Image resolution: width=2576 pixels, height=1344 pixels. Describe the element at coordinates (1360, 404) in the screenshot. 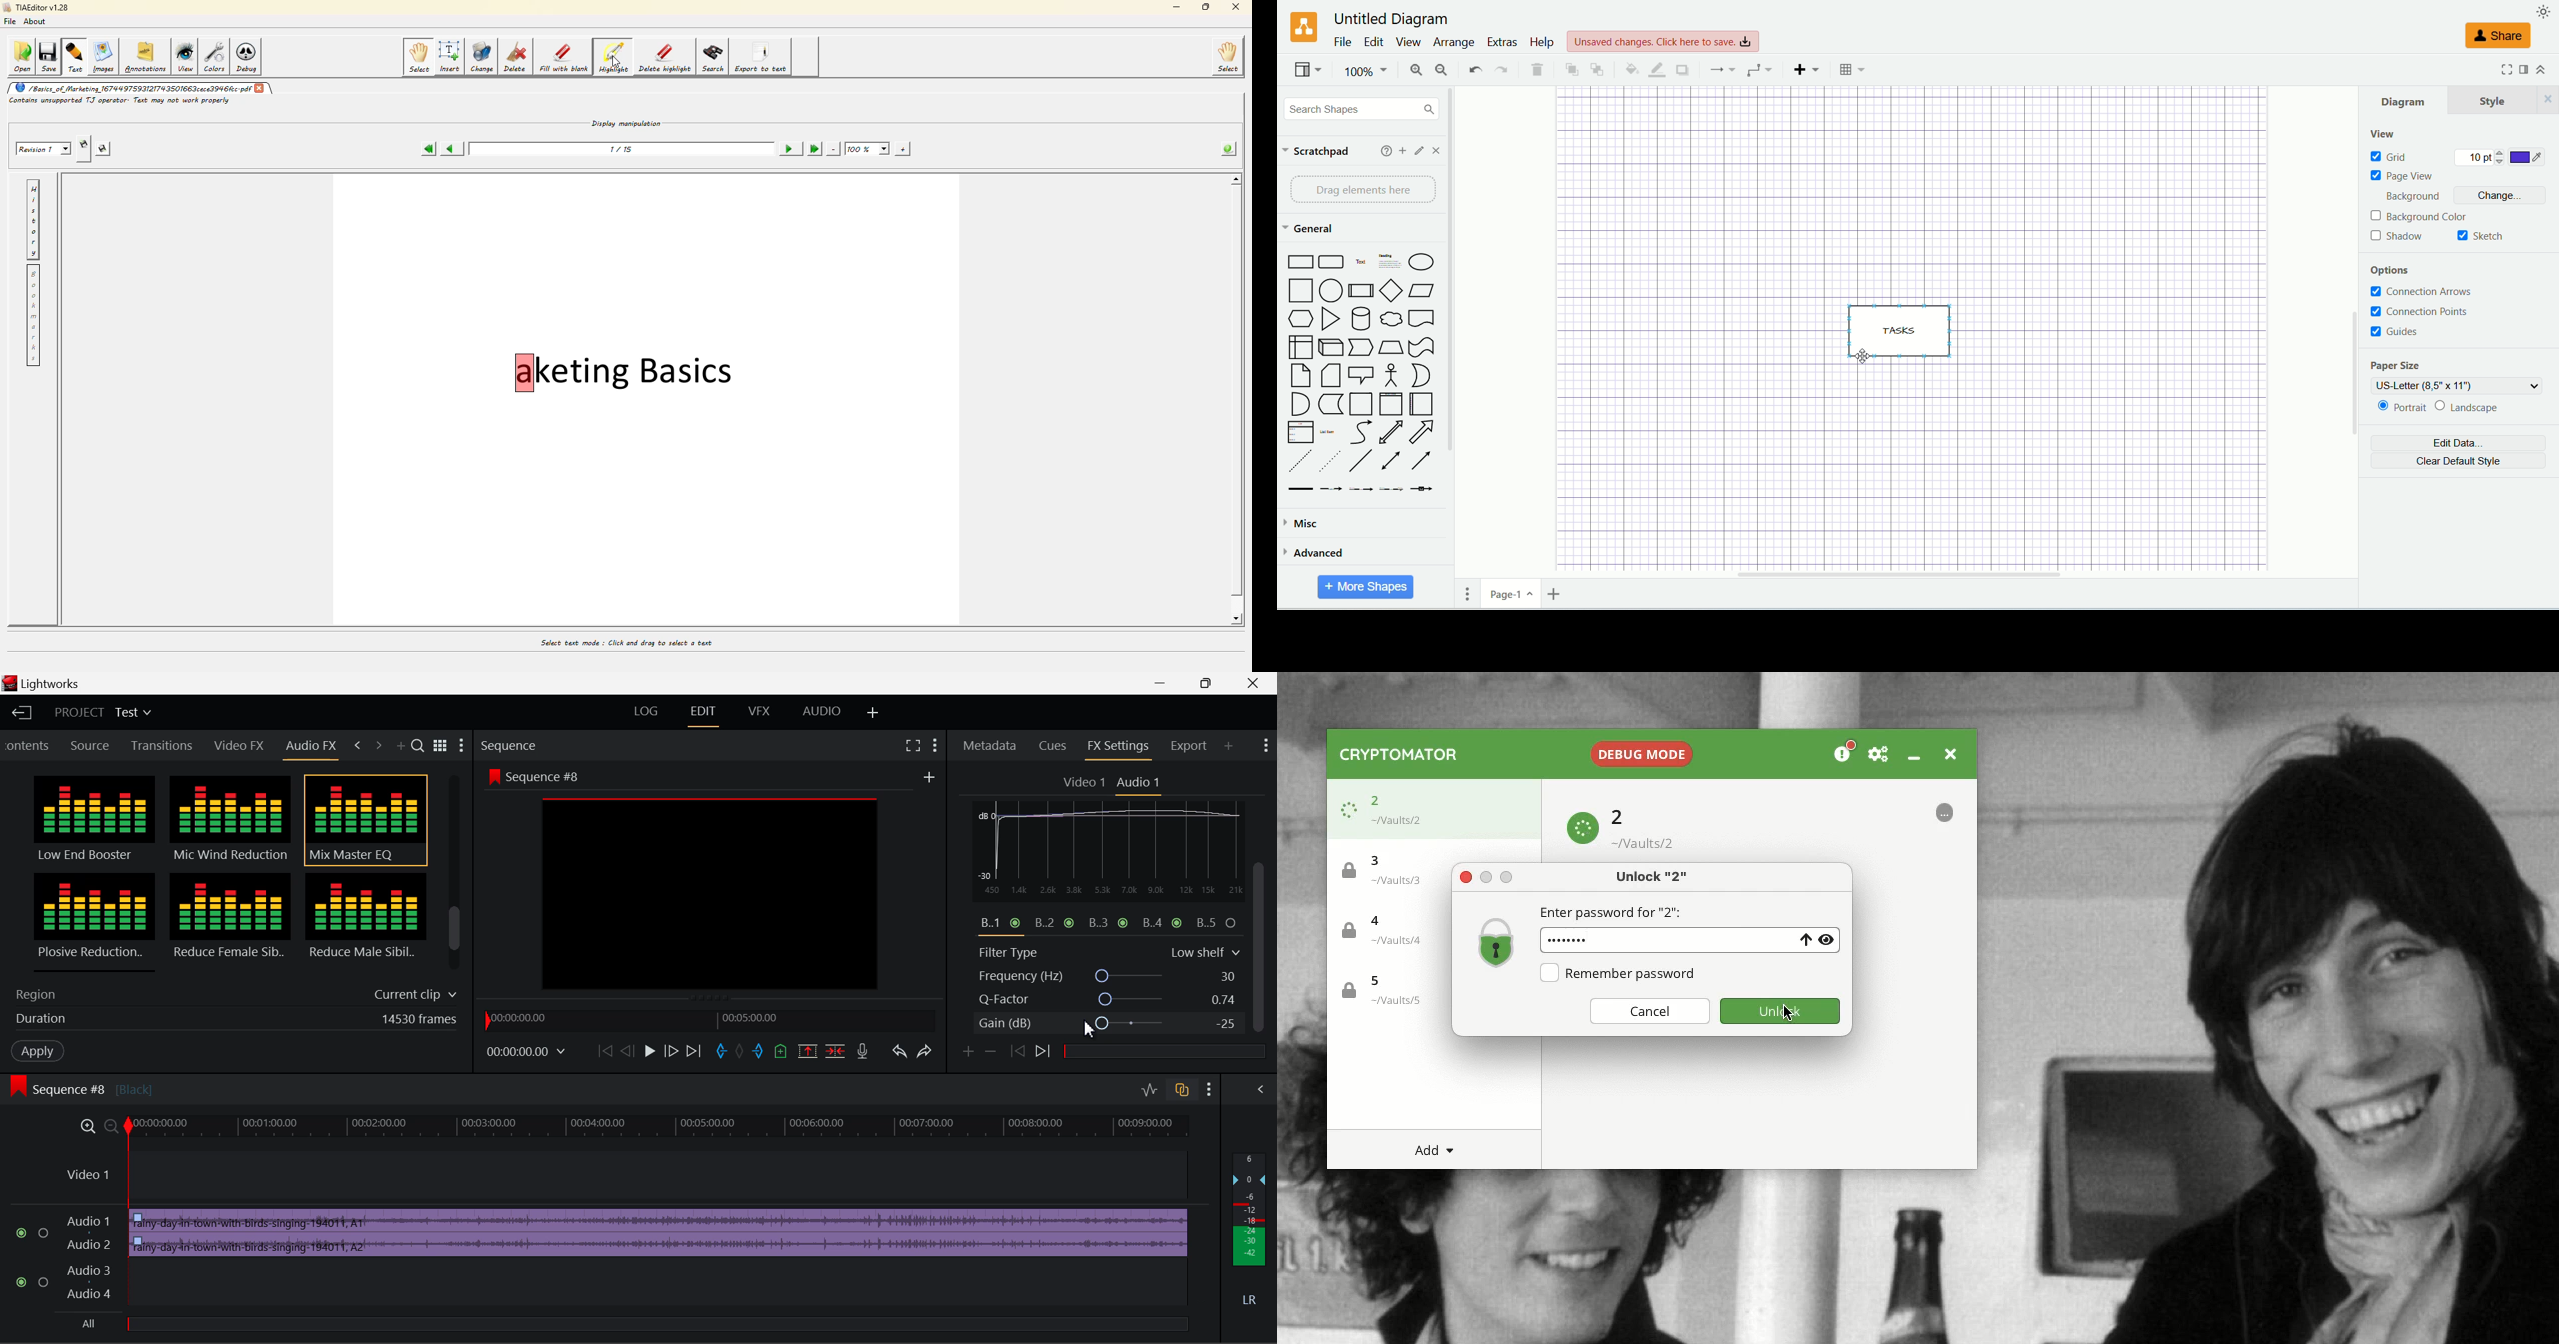

I see `Container` at that location.